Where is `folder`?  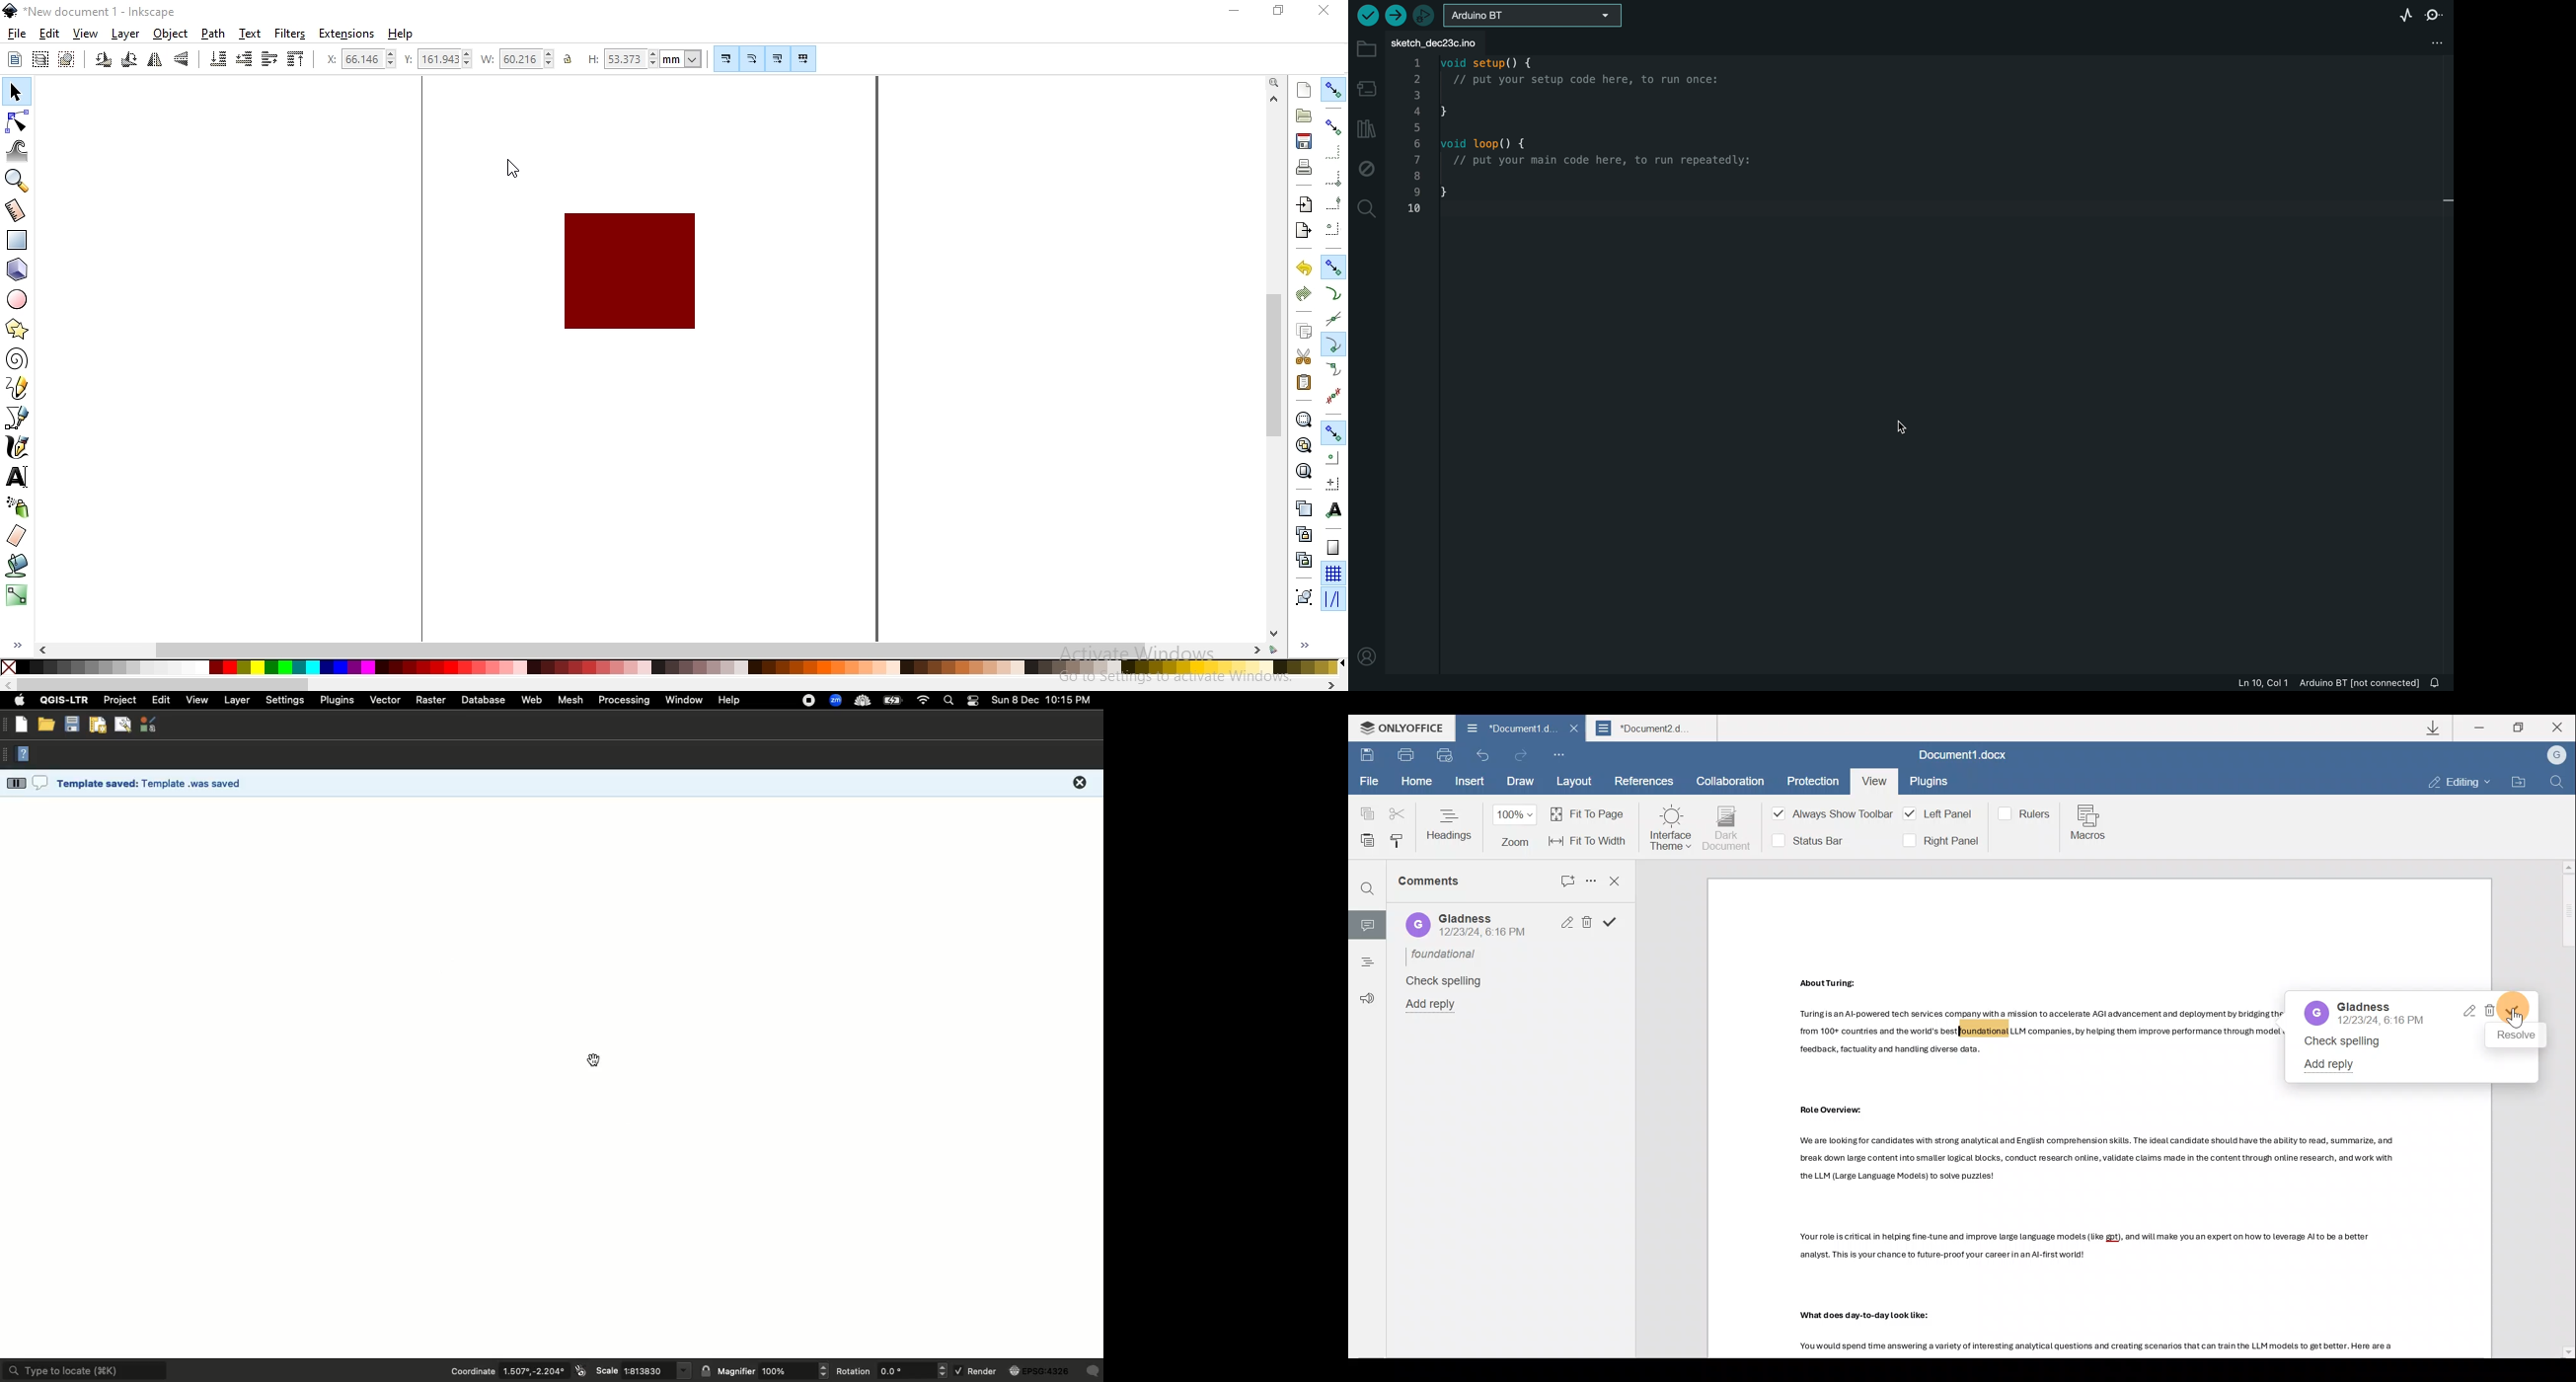
folder is located at coordinates (1368, 50).